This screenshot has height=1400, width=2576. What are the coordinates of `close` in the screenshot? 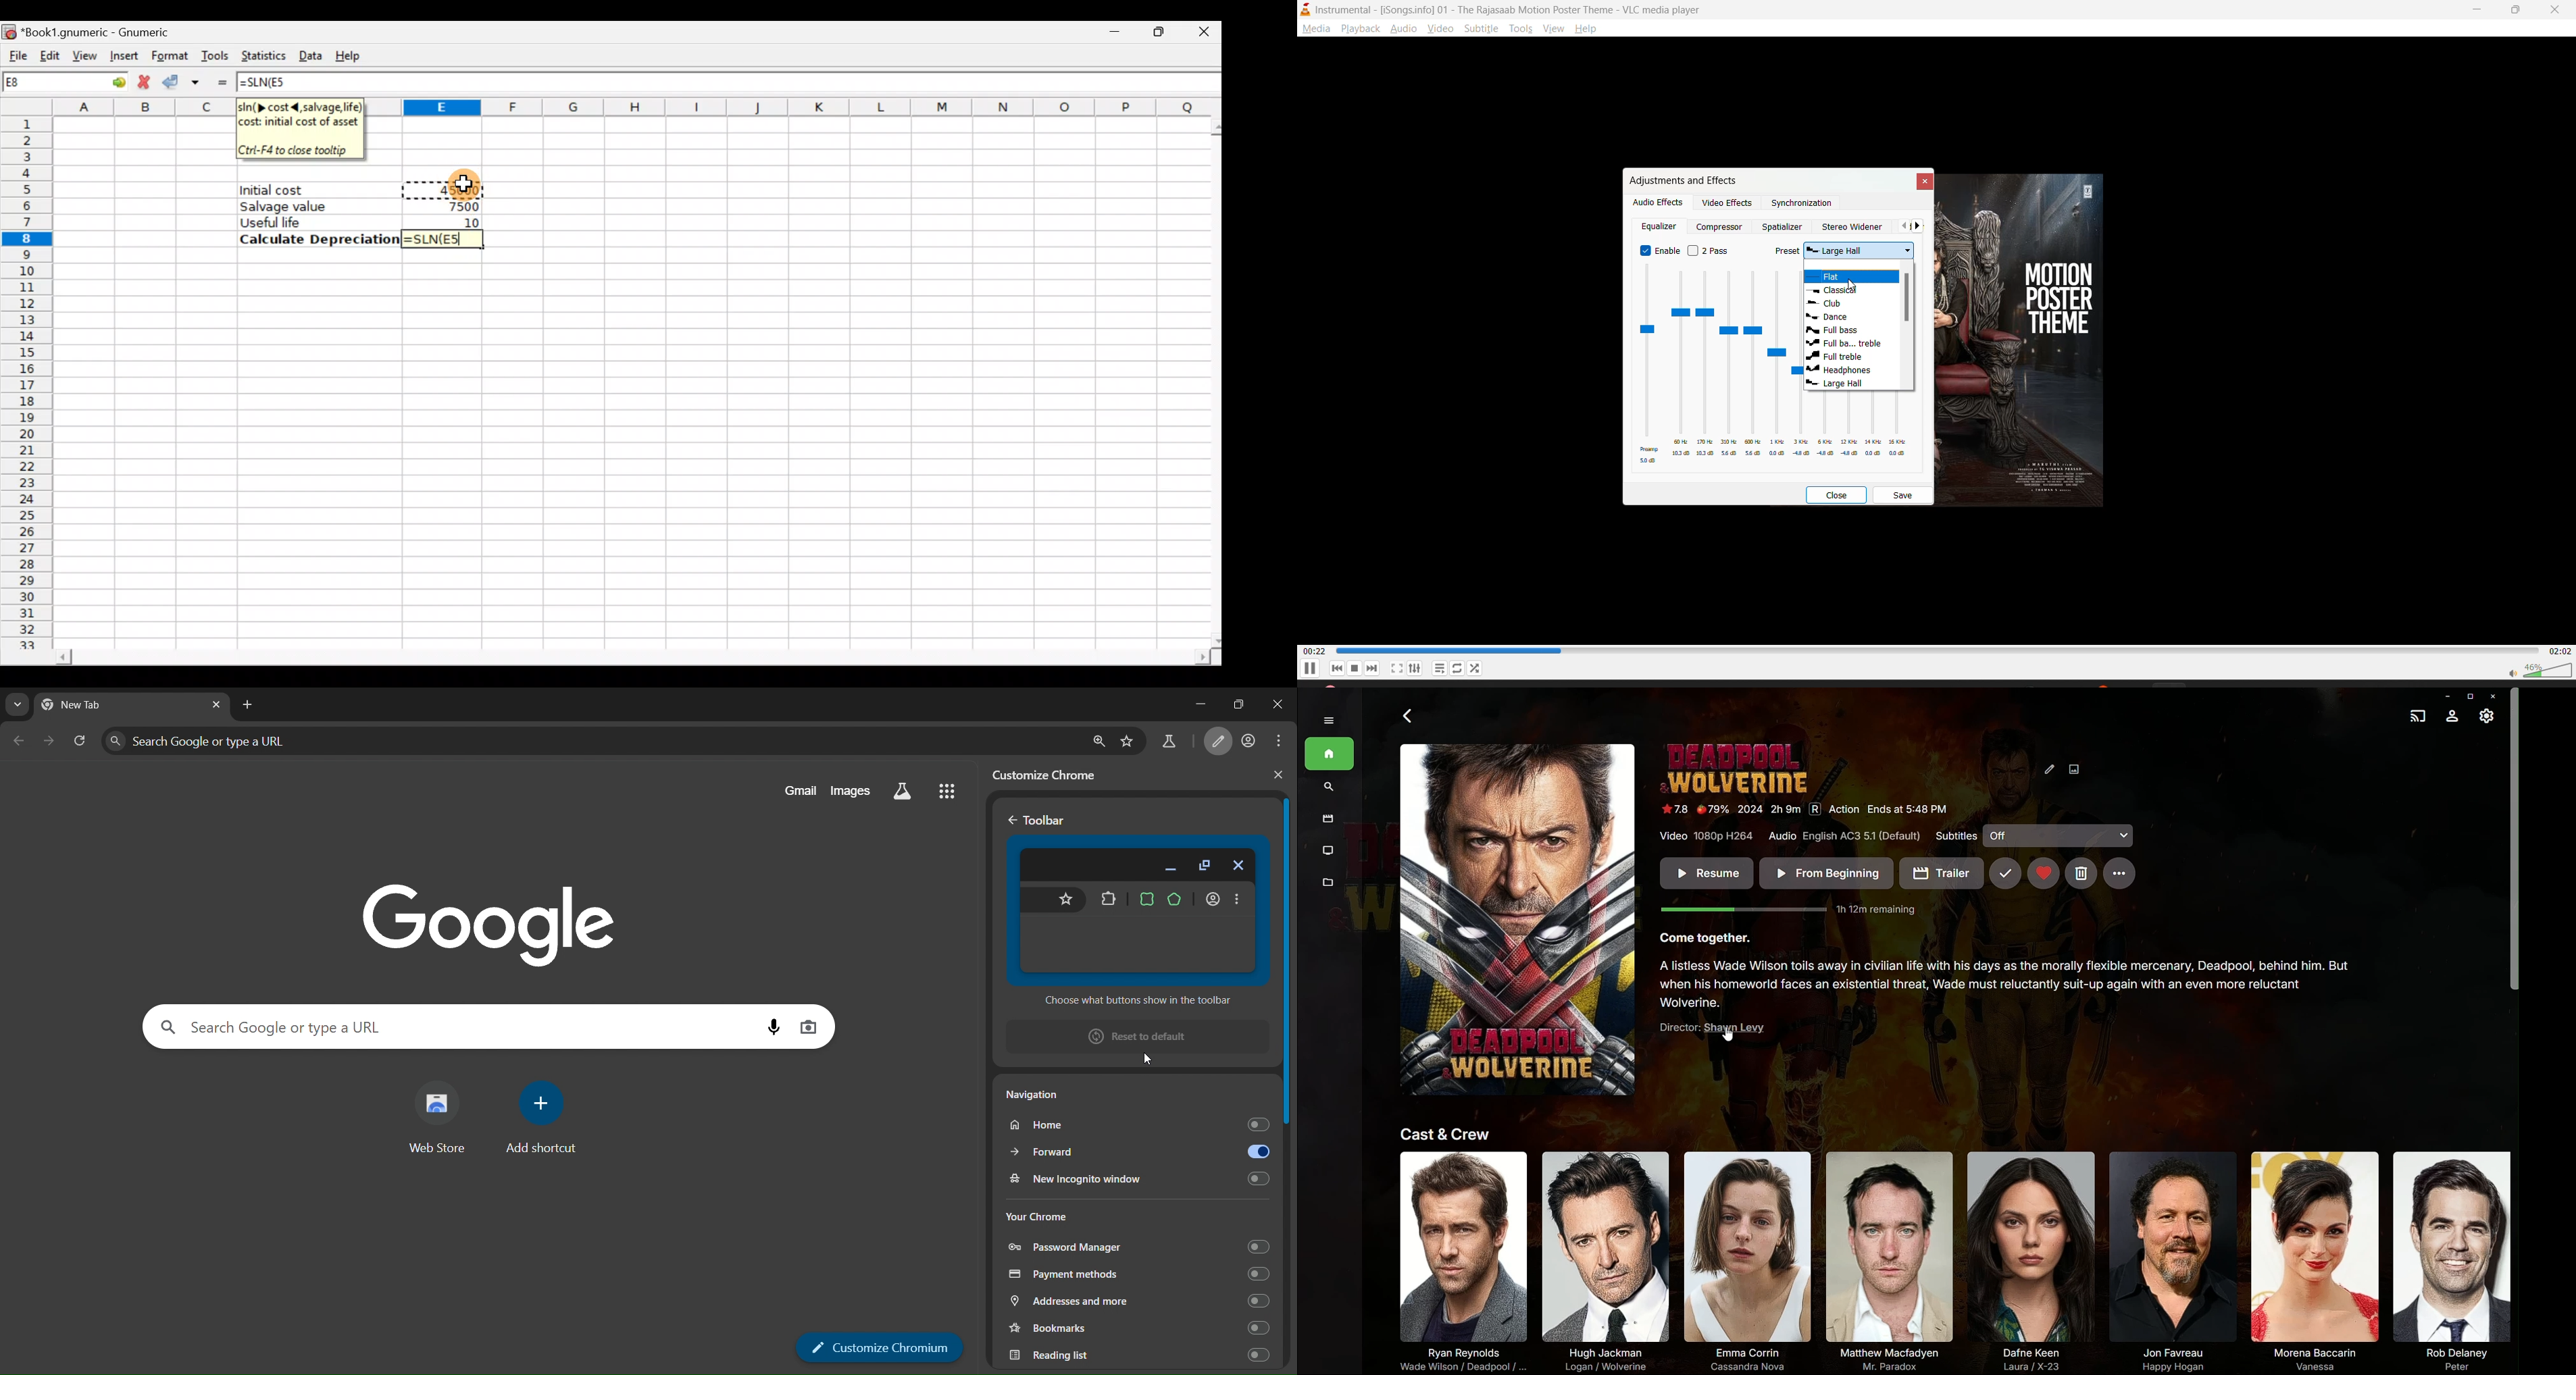 It's located at (1835, 495).